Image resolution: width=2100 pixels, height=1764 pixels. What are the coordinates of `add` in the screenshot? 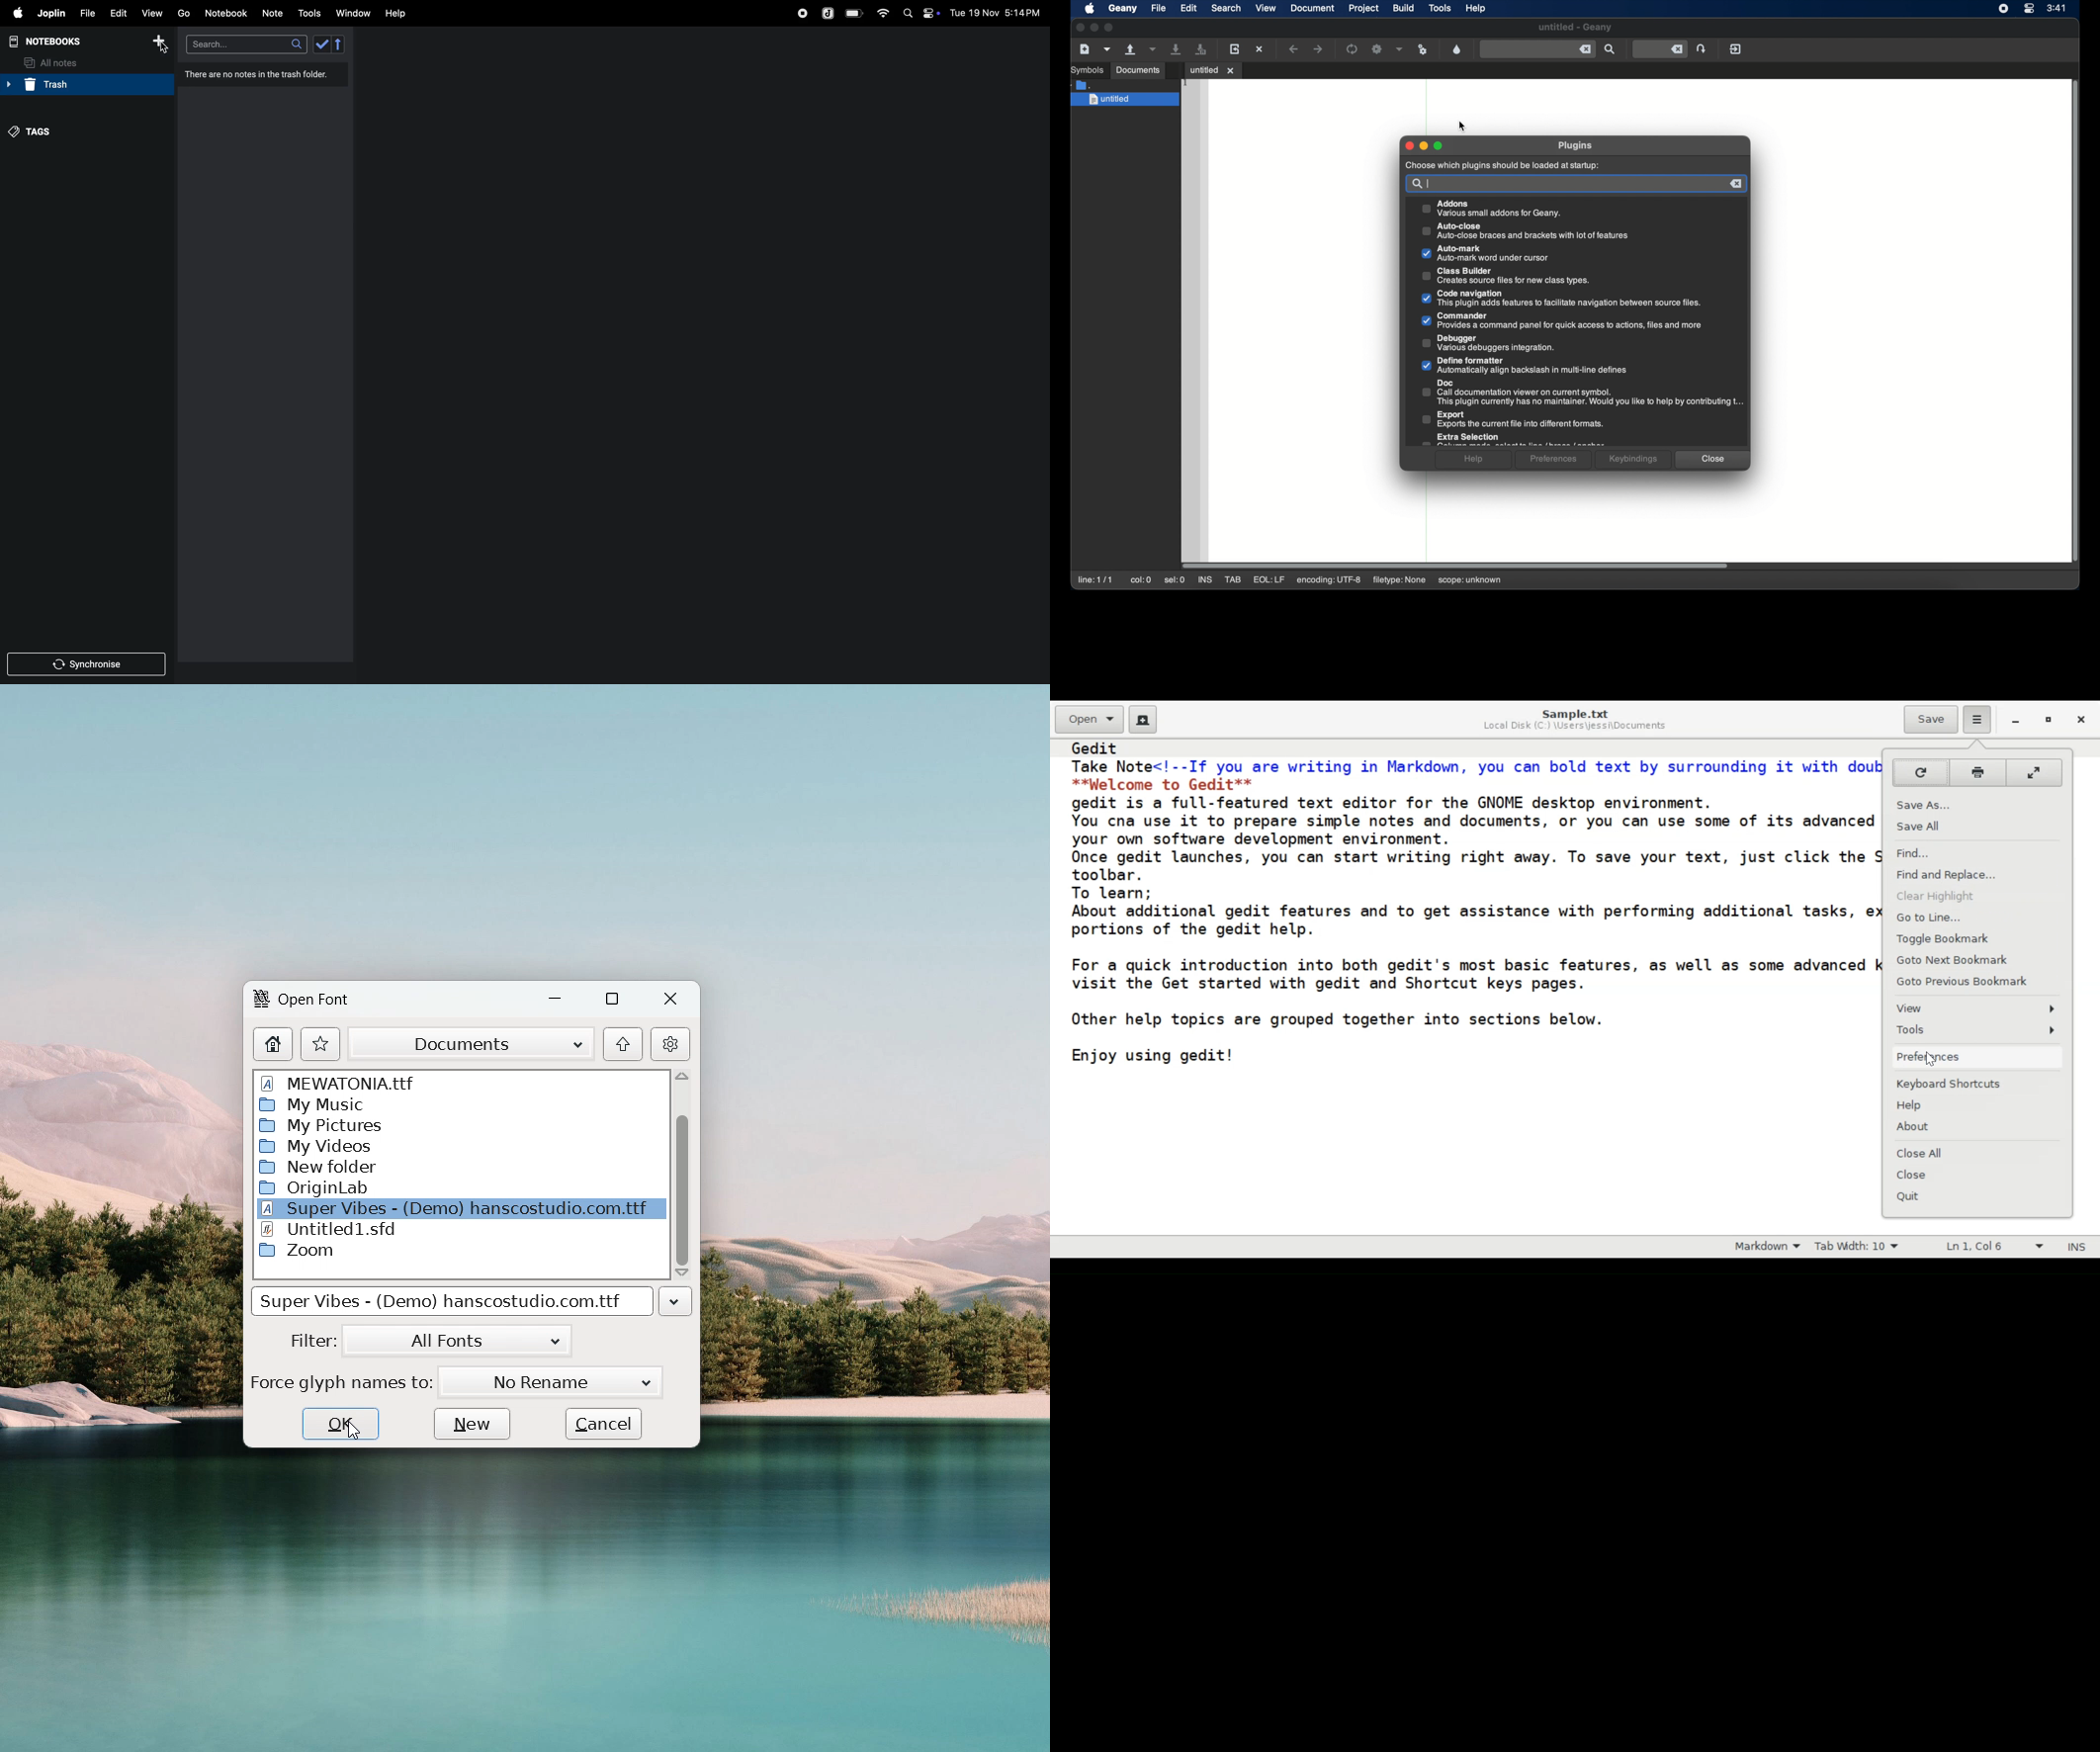 It's located at (158, 43).